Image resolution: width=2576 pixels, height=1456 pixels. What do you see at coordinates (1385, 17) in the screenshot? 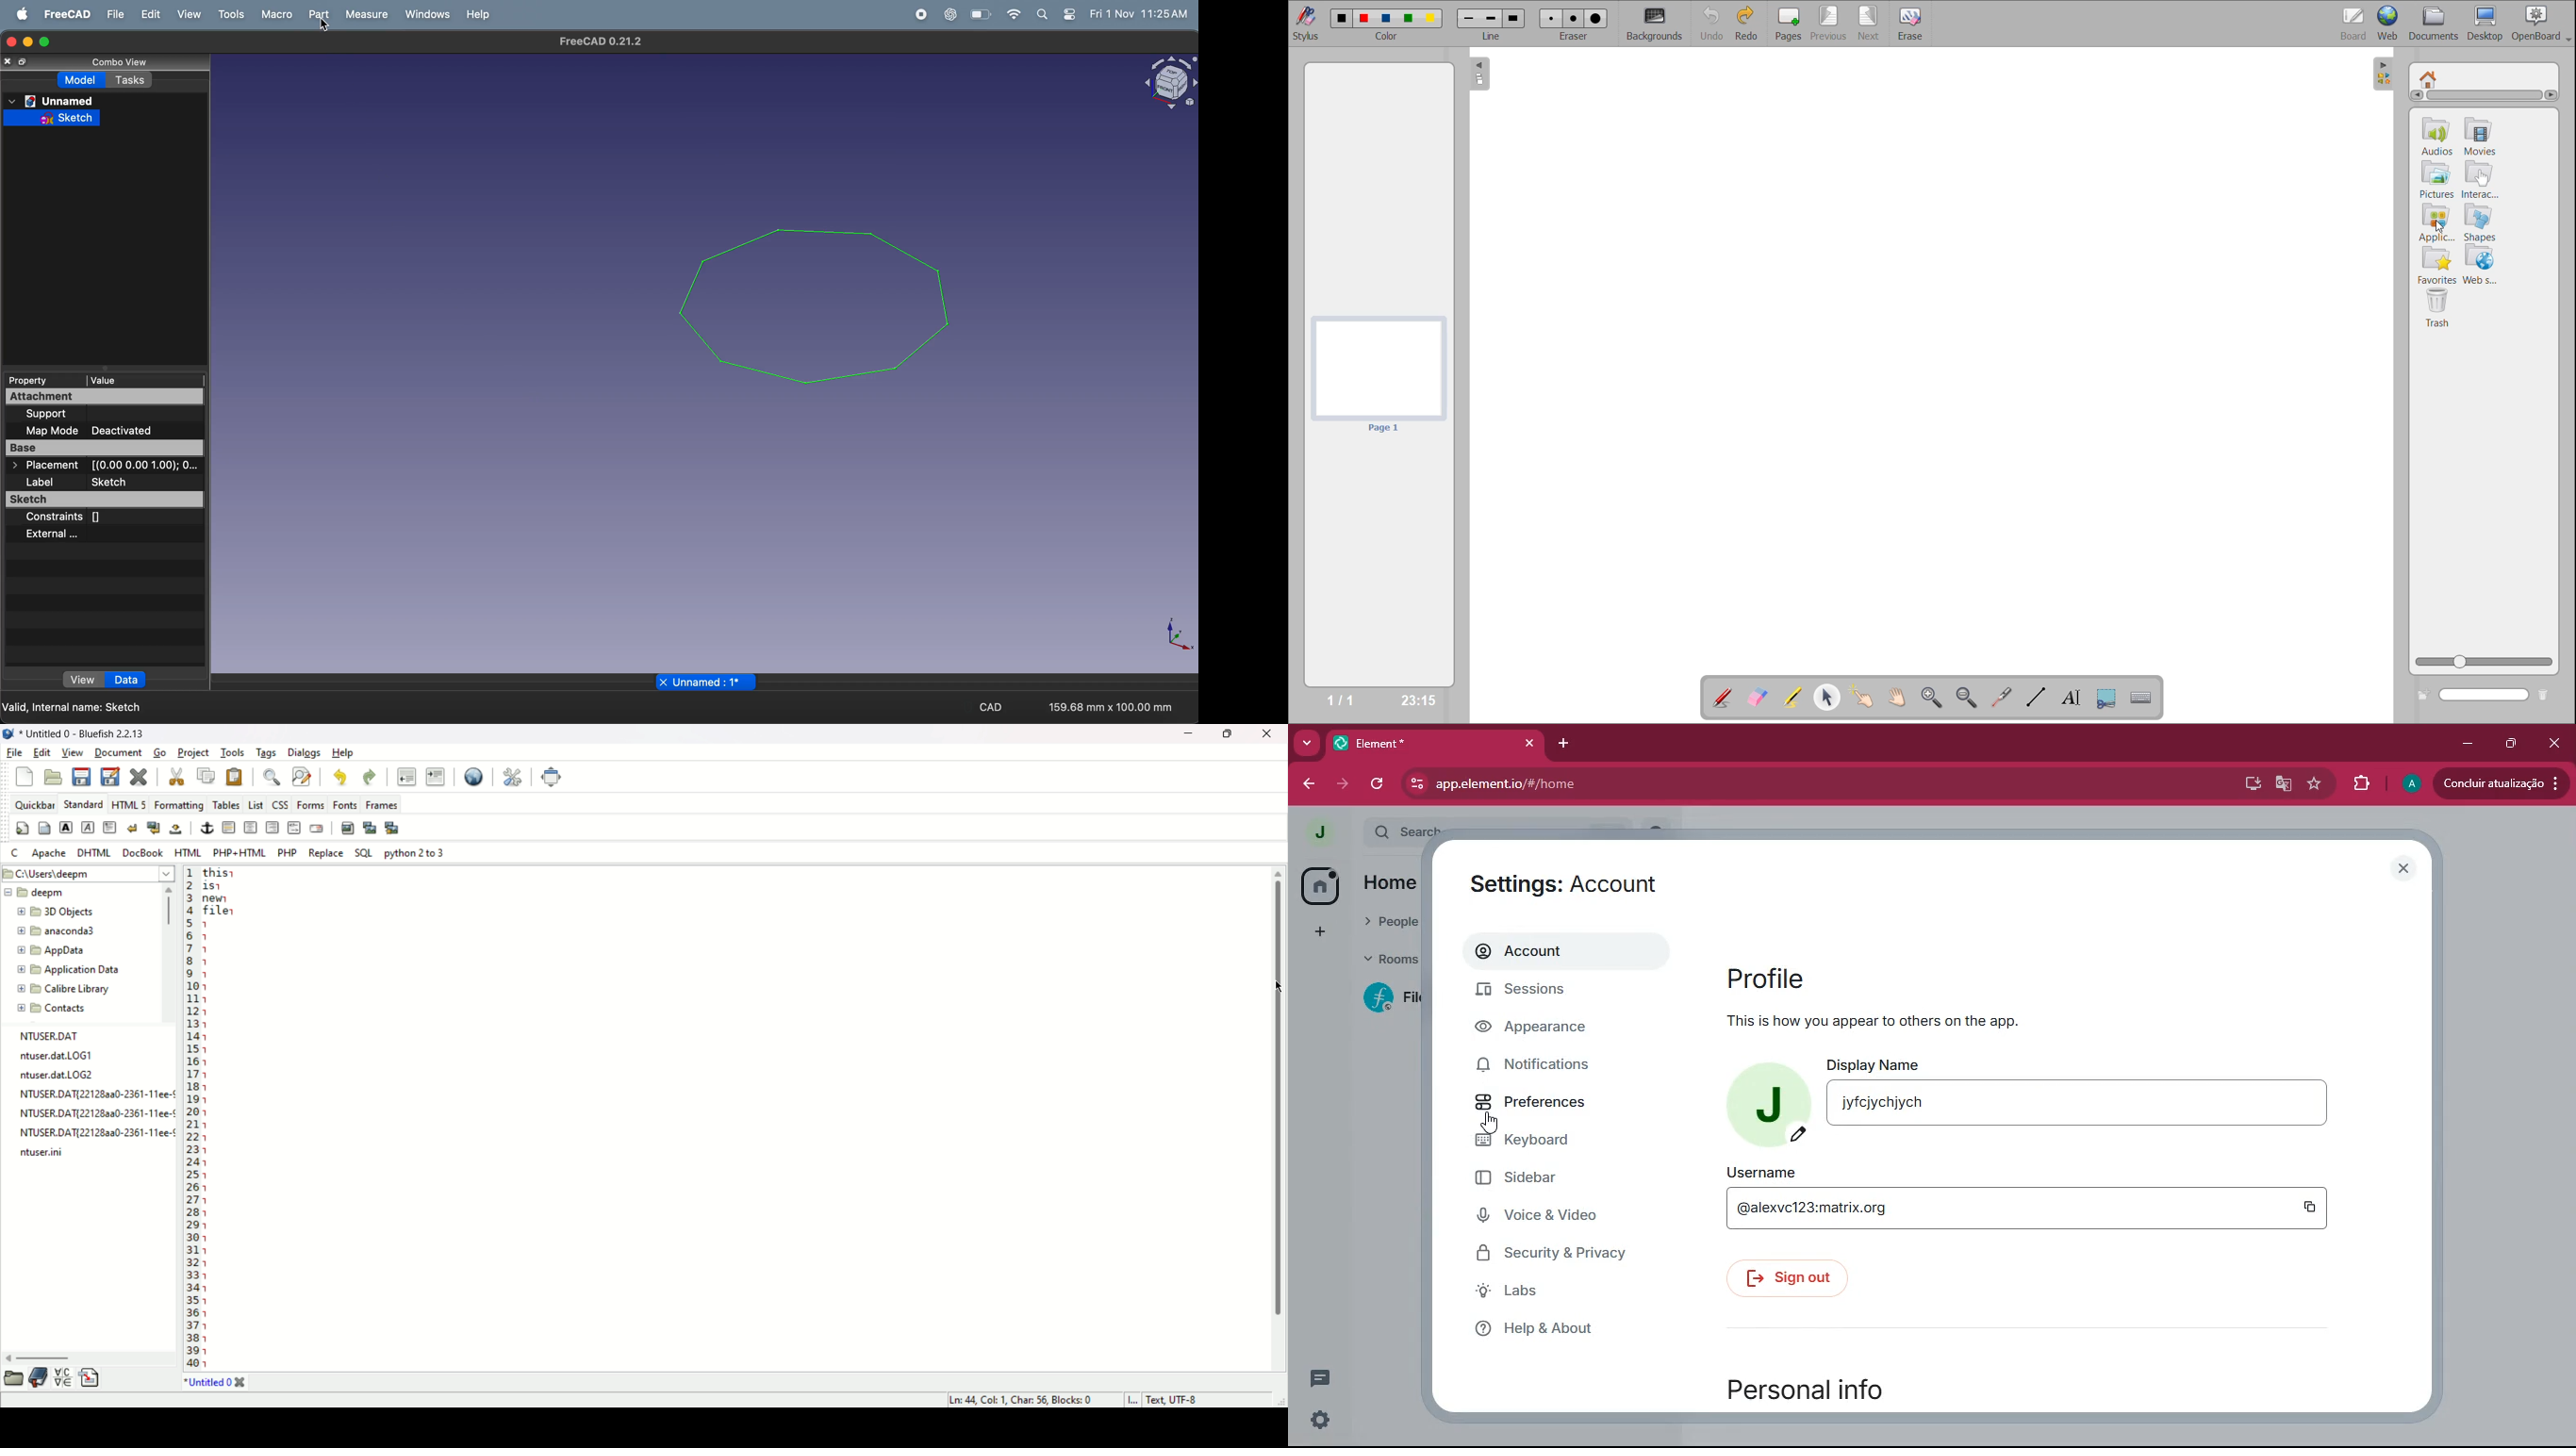
I see `color 3` at bounding box center [1385, 17].